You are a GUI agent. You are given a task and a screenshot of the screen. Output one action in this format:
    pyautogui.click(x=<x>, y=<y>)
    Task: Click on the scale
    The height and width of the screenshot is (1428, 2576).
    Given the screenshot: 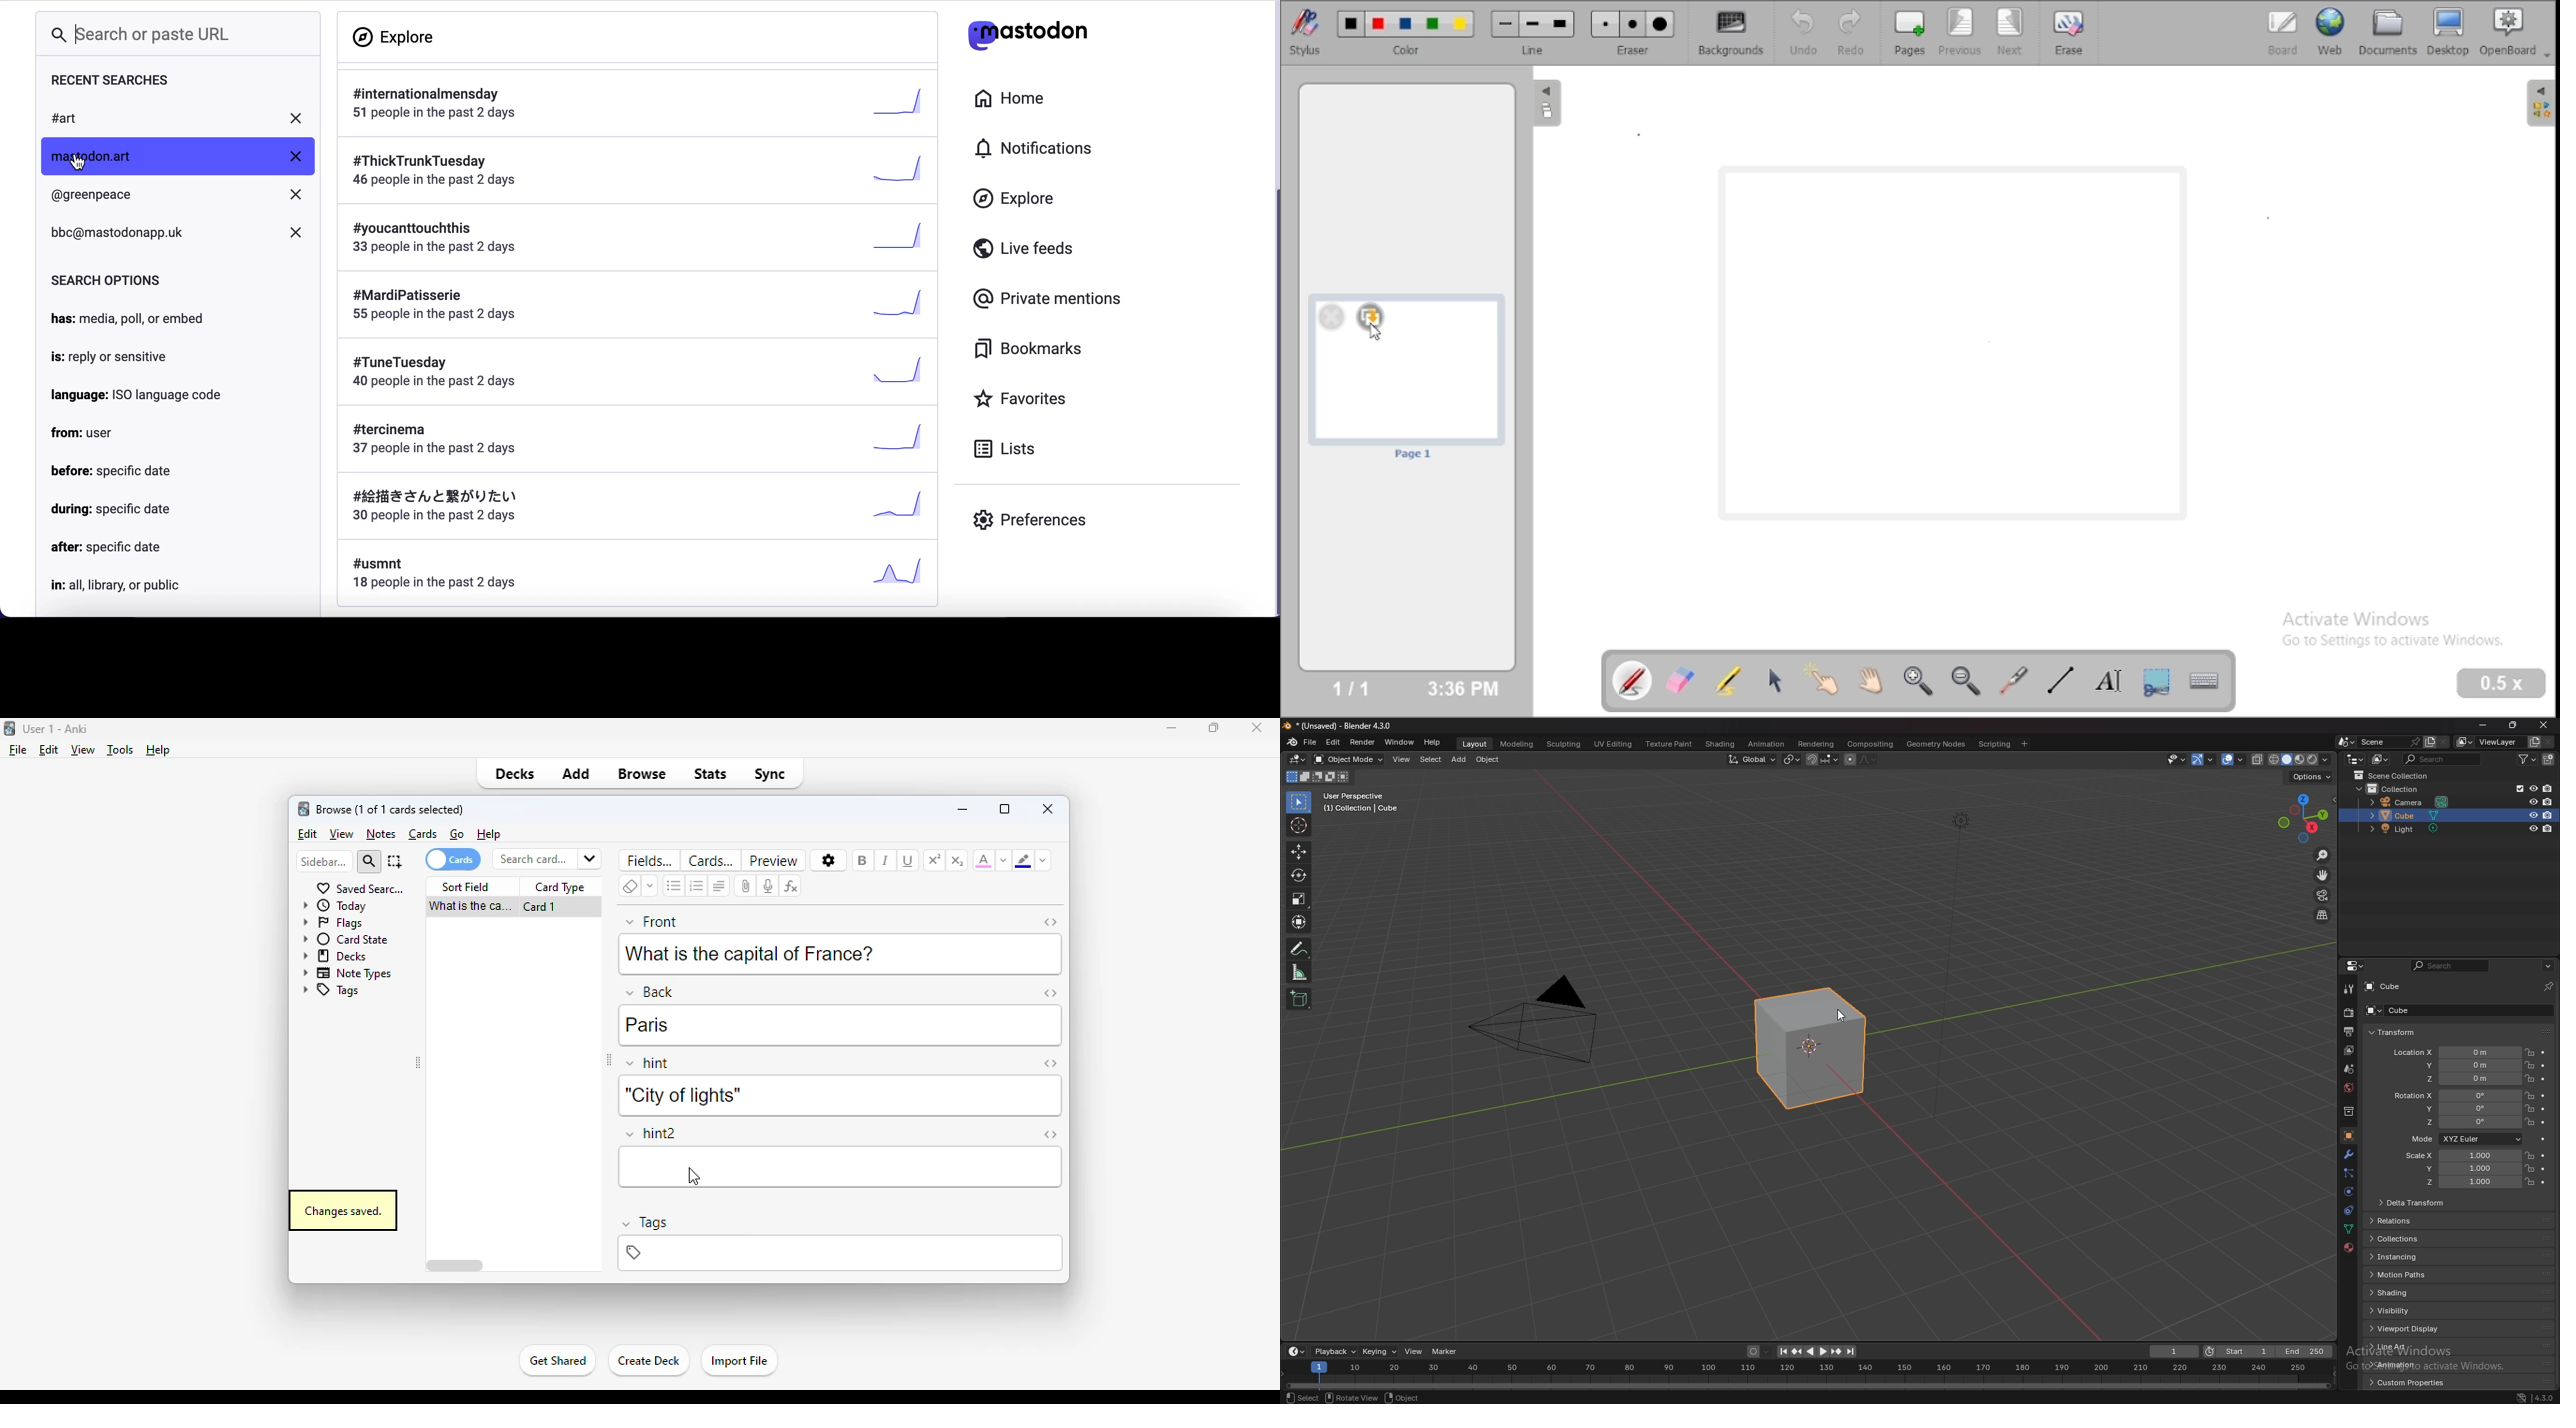 What is the action you would take?
    pyautogui.click(x=1299, y=899)
    